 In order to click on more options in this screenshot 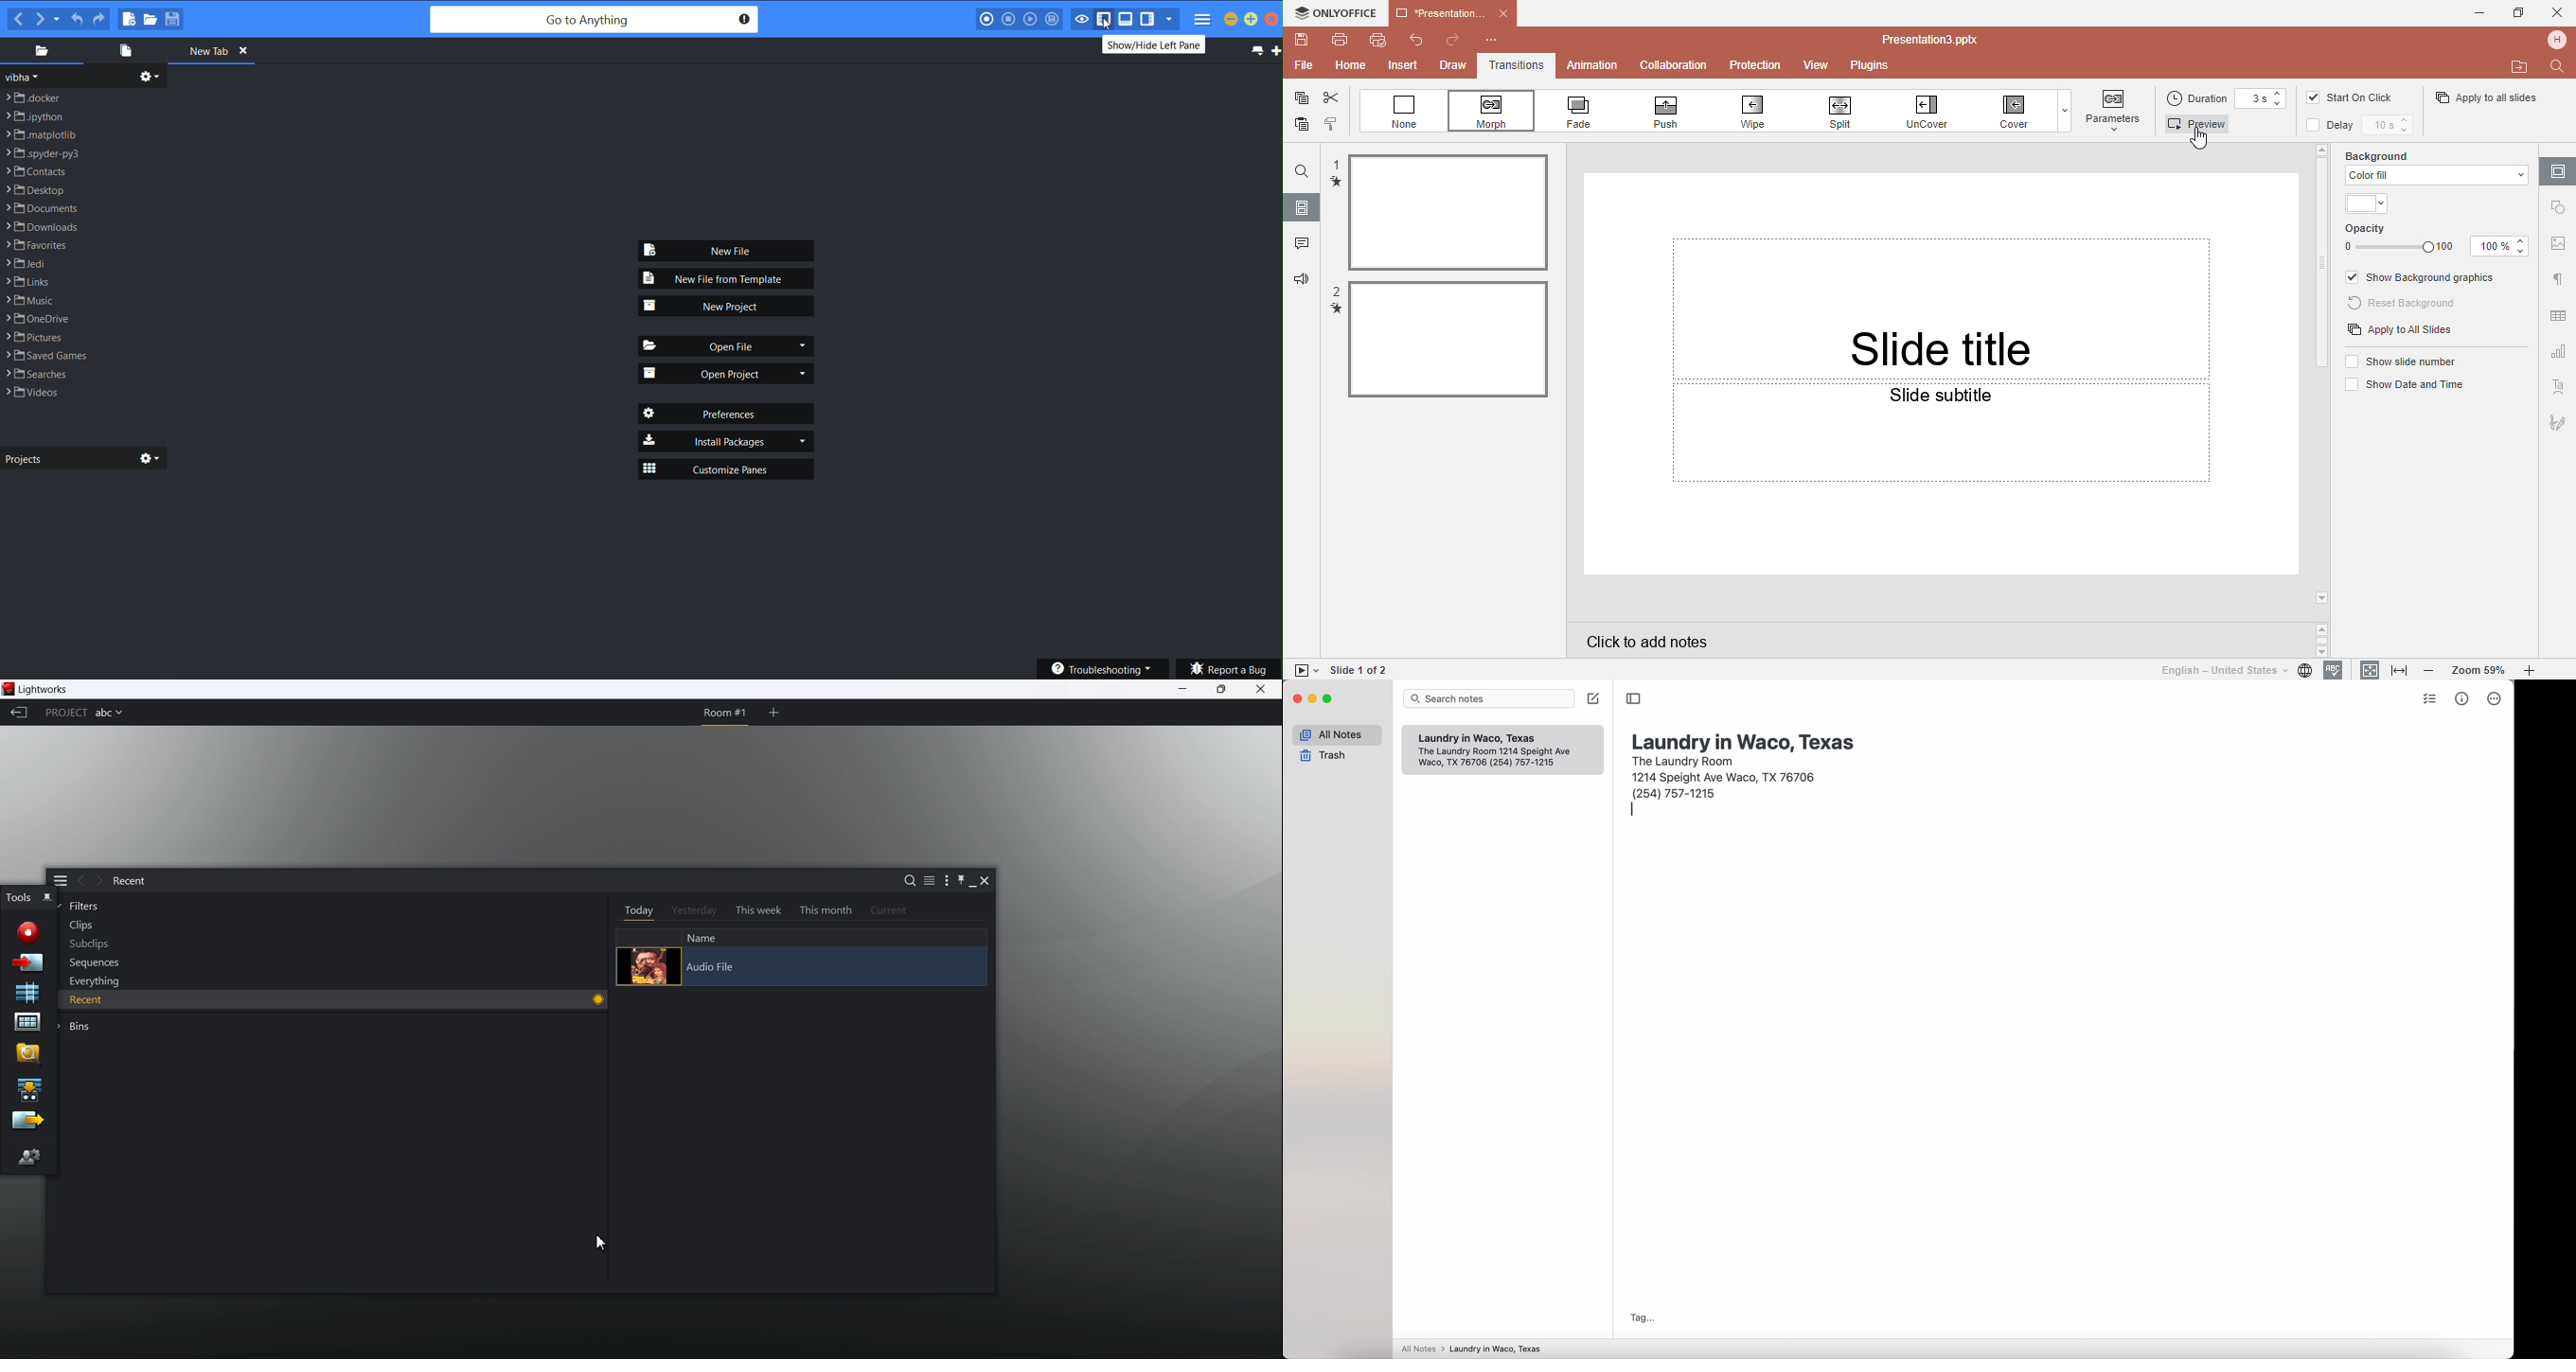, I will do `click(2493, 699)`.